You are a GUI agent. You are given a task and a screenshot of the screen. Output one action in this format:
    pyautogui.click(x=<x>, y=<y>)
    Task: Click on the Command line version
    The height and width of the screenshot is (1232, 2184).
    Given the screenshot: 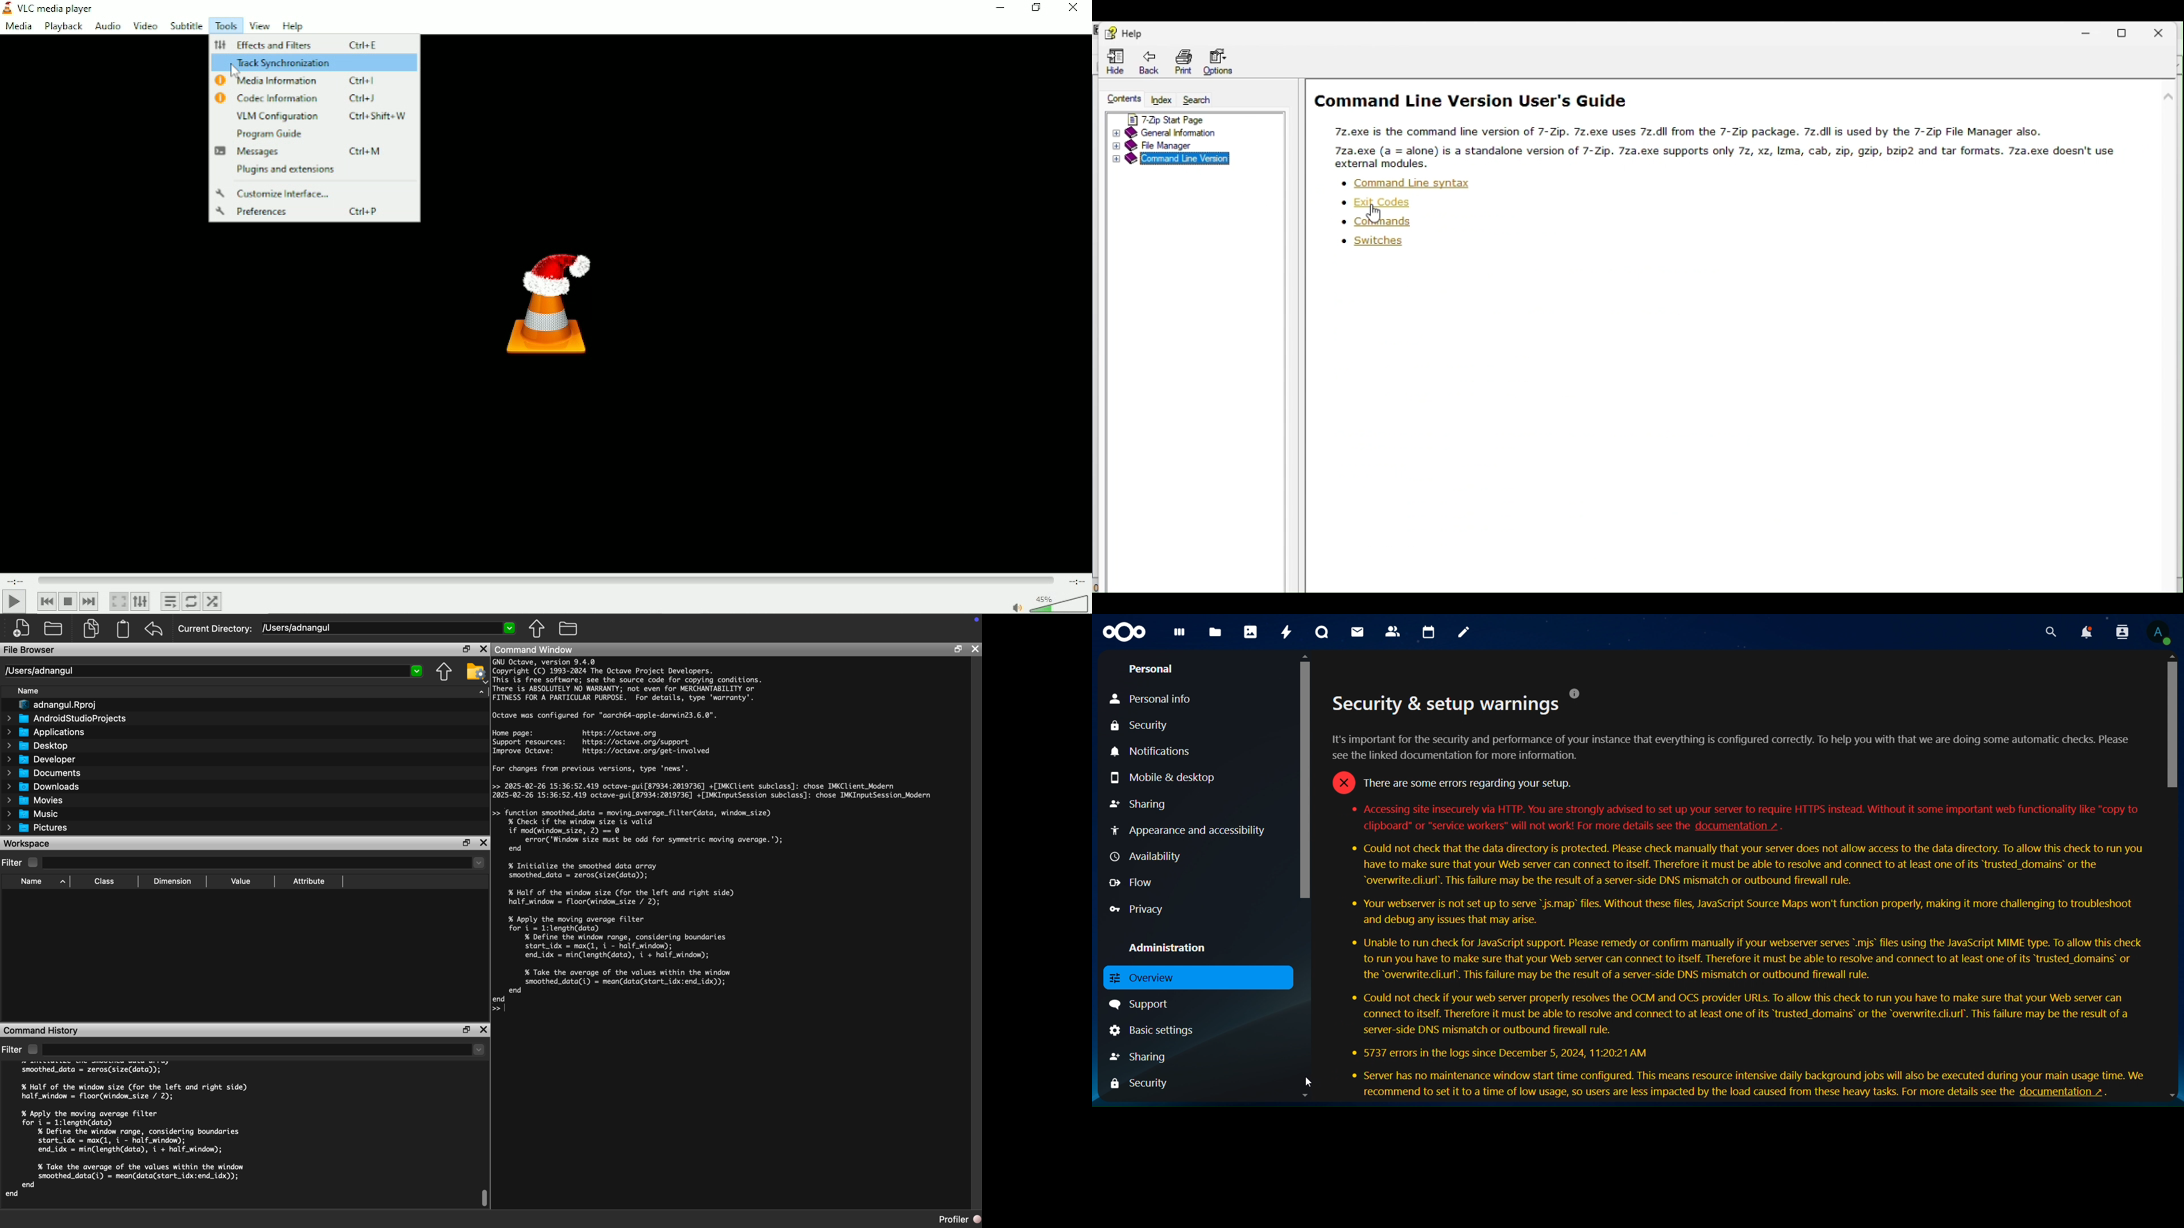 What is the action you would take?
    pyautogui.click(x=1176, y=160)
    